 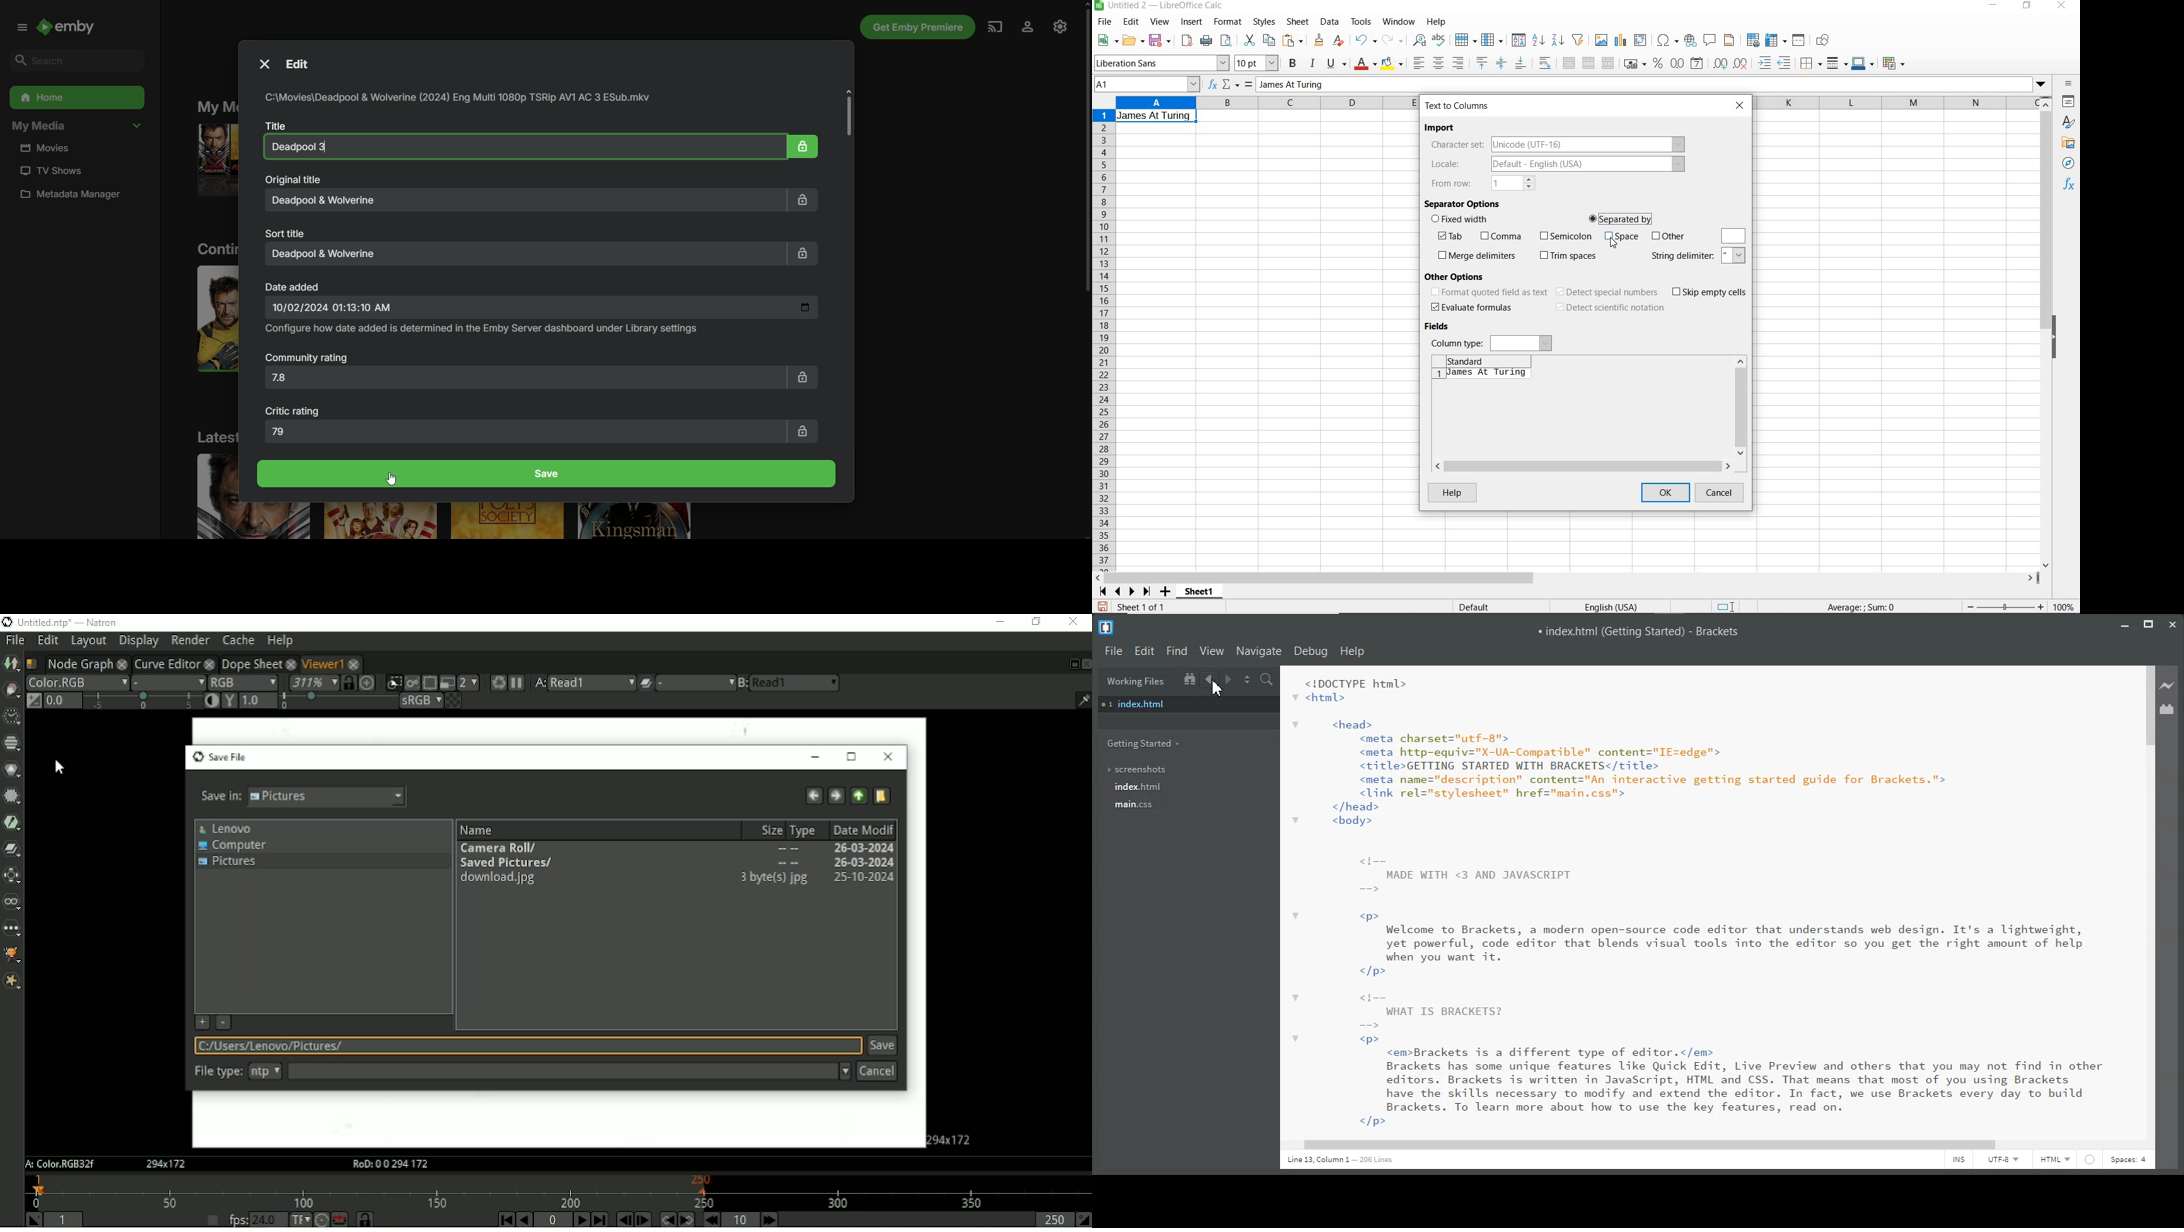 What do you see at coordinates (817, 758) in the screenshot?
I see `Minimize` at bounding box center [817, 758].